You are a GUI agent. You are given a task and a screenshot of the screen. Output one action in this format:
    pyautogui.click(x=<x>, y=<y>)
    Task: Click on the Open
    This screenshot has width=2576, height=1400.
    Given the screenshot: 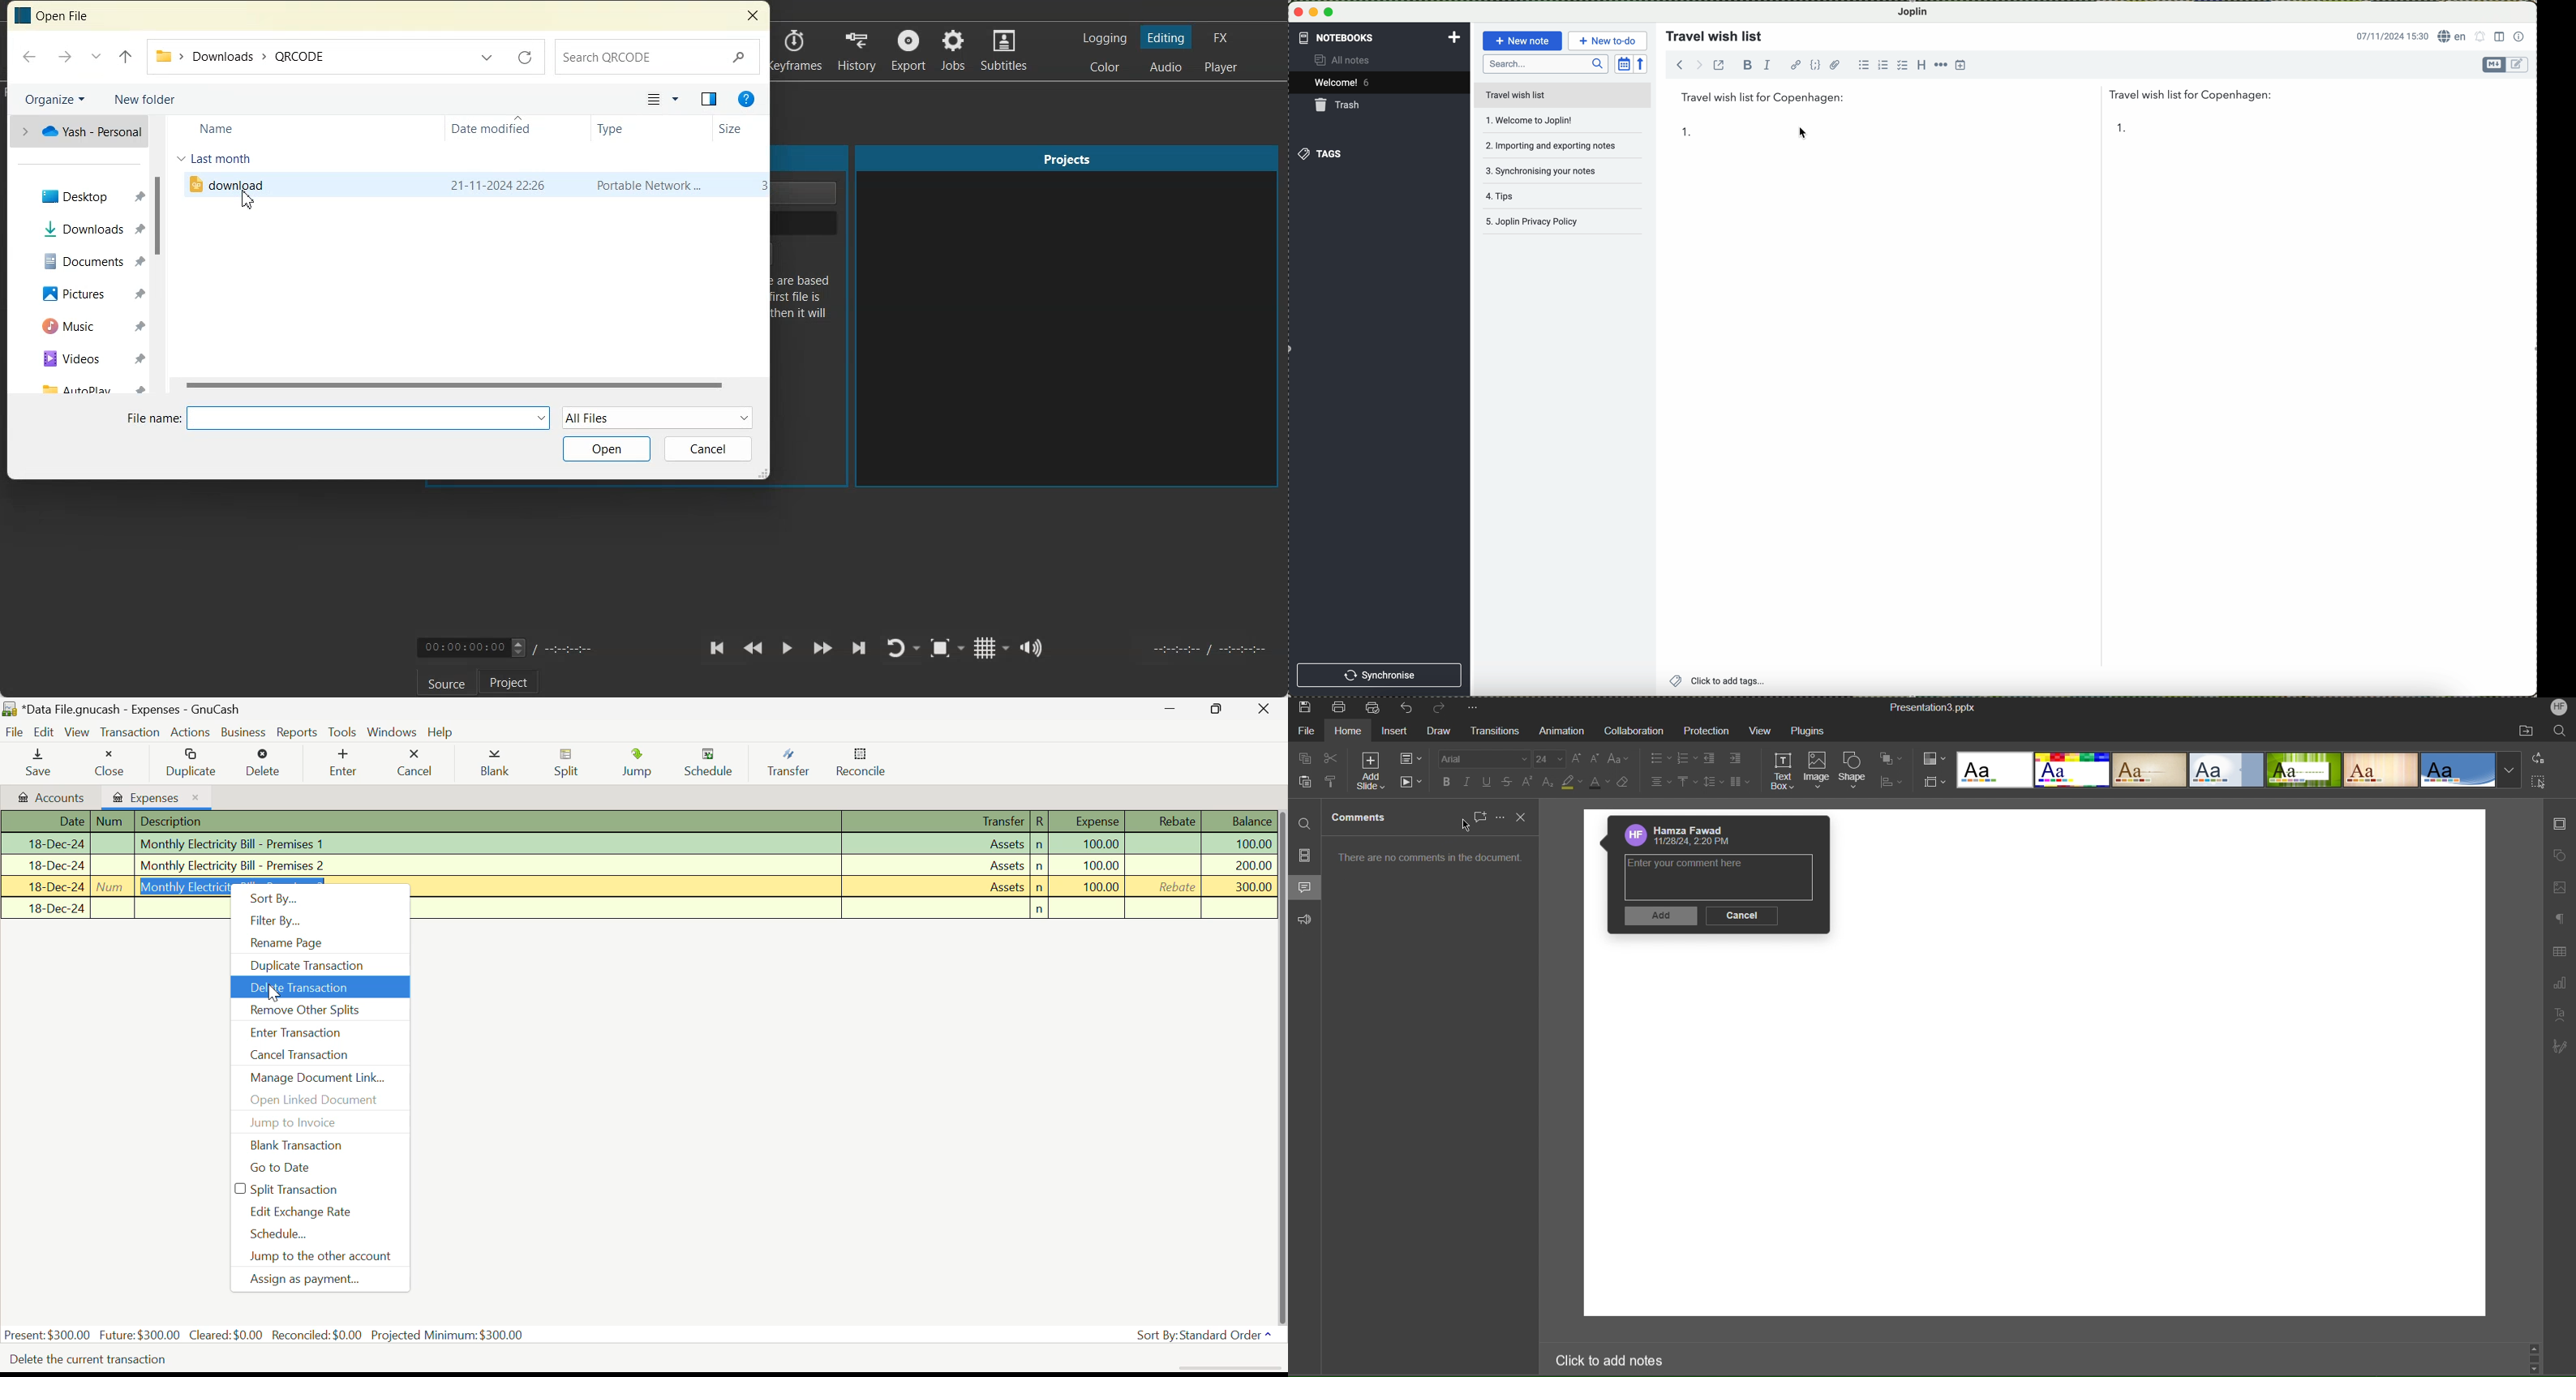 What is the action you would take?
    pyautogui.click(x=607, y=448)
    